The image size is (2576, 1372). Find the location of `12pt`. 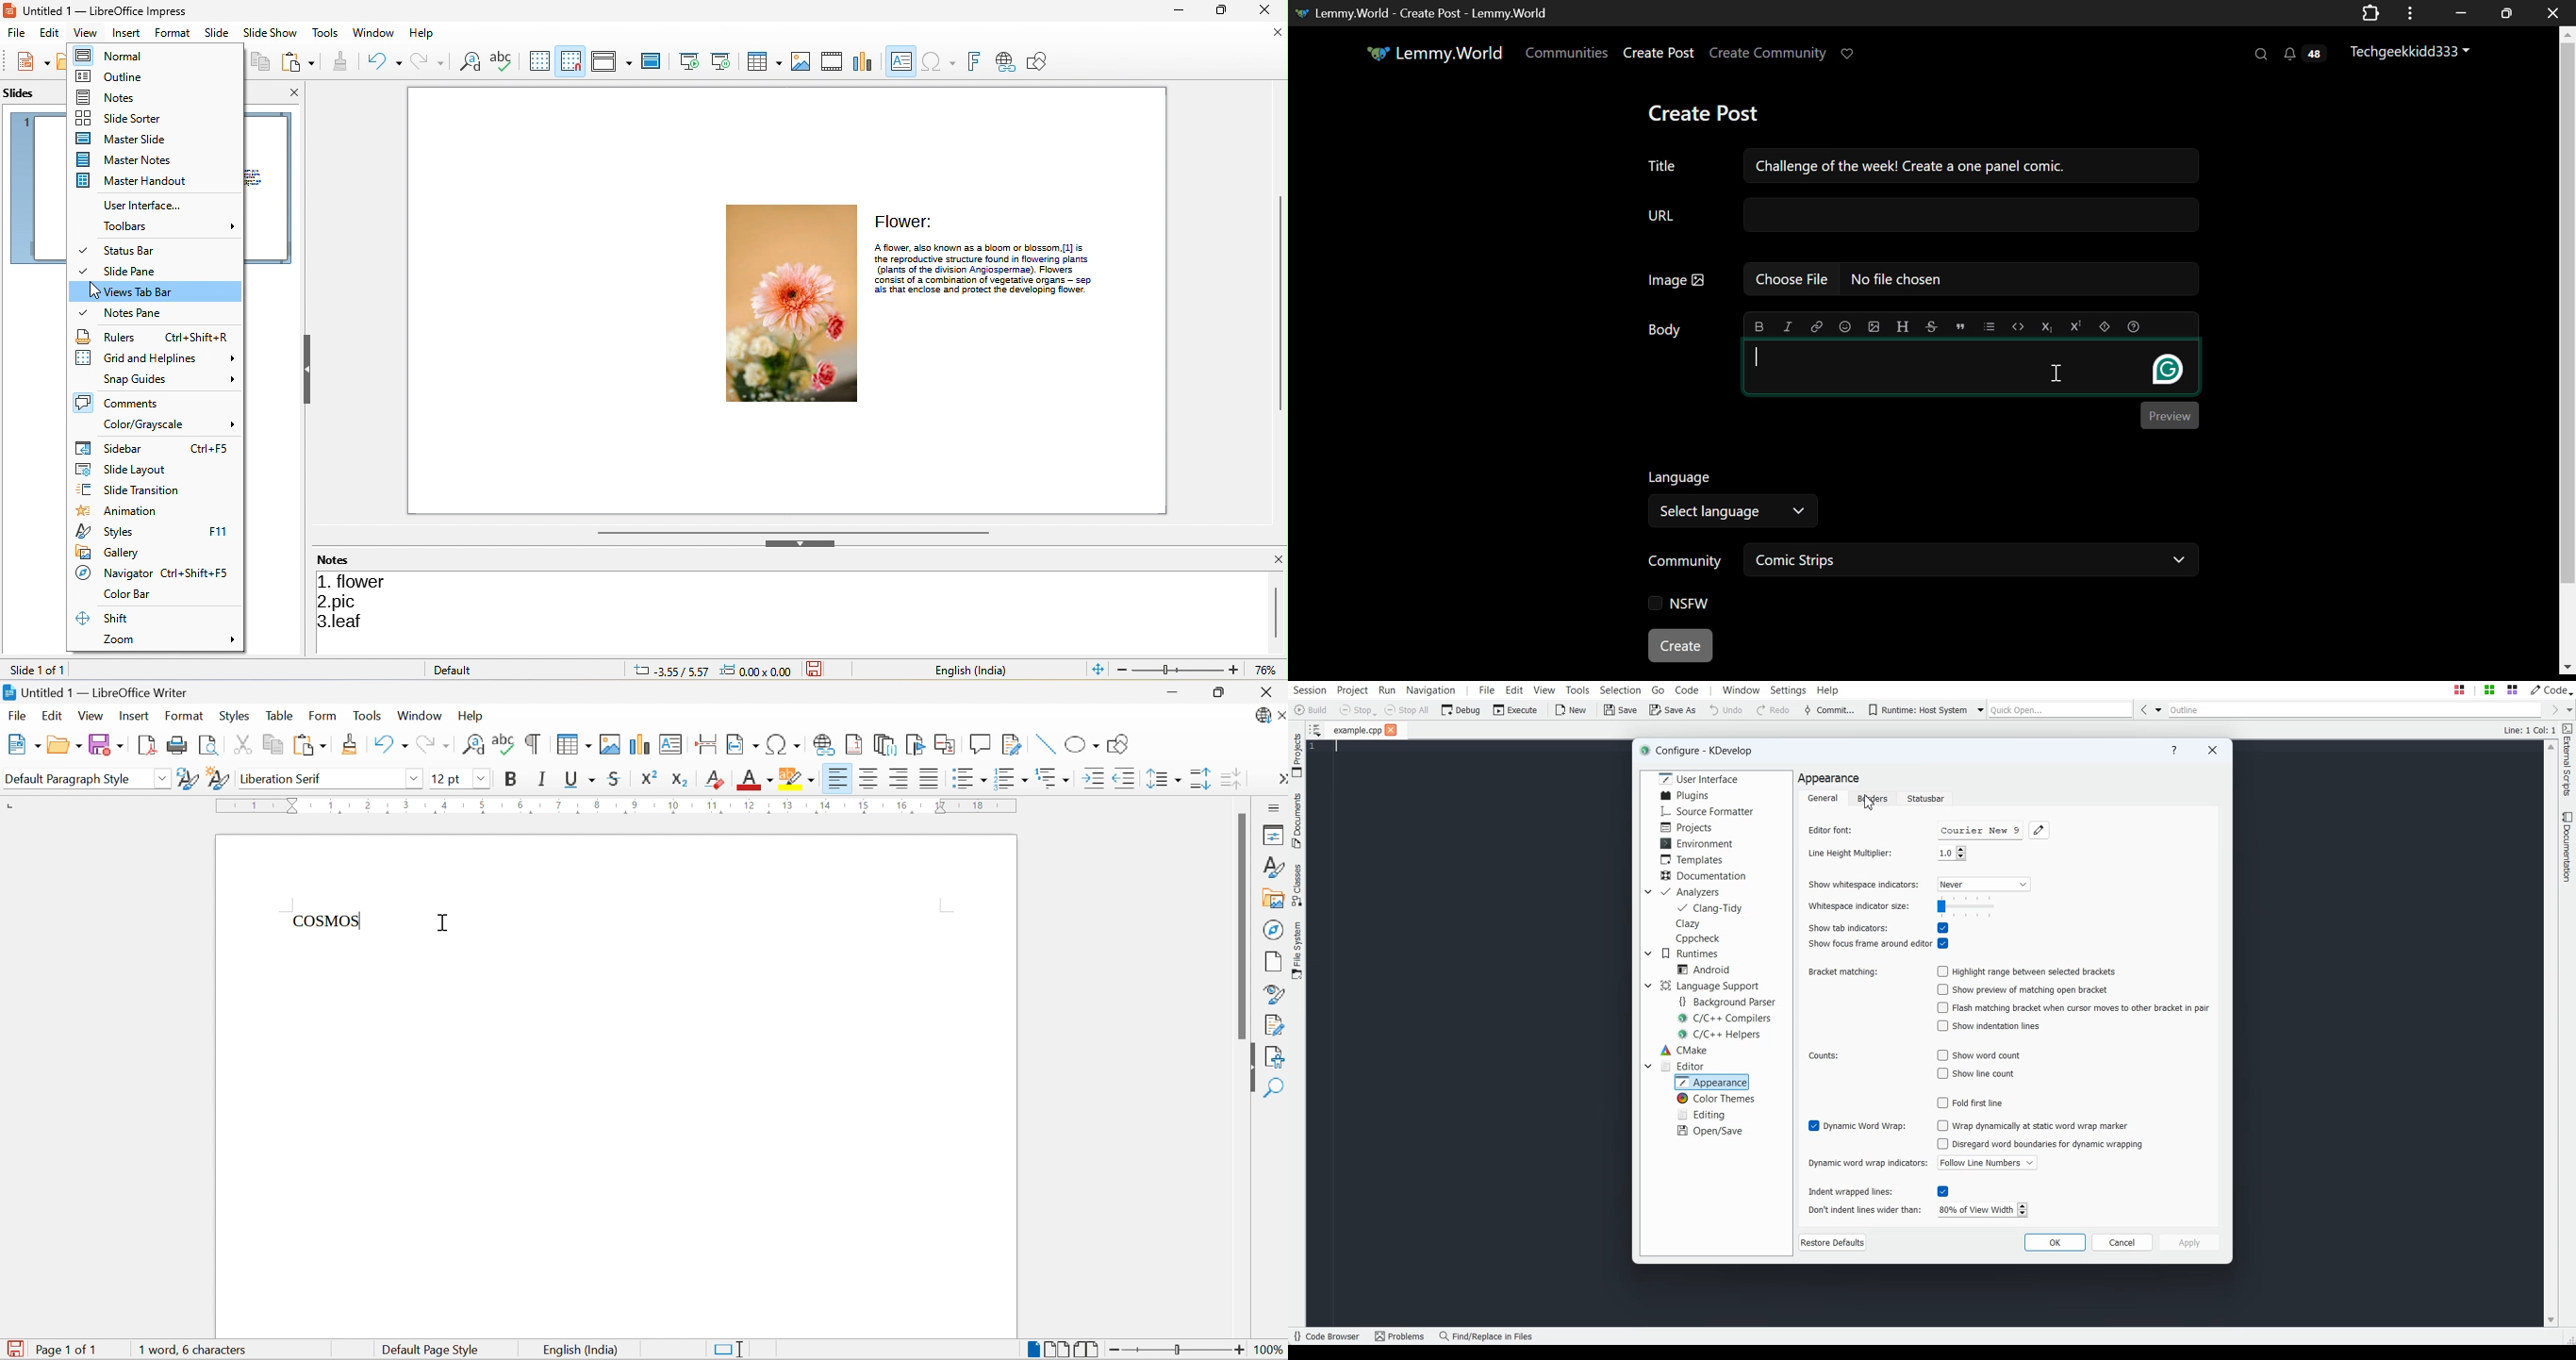

12pt is located at coordinates (447, 778).